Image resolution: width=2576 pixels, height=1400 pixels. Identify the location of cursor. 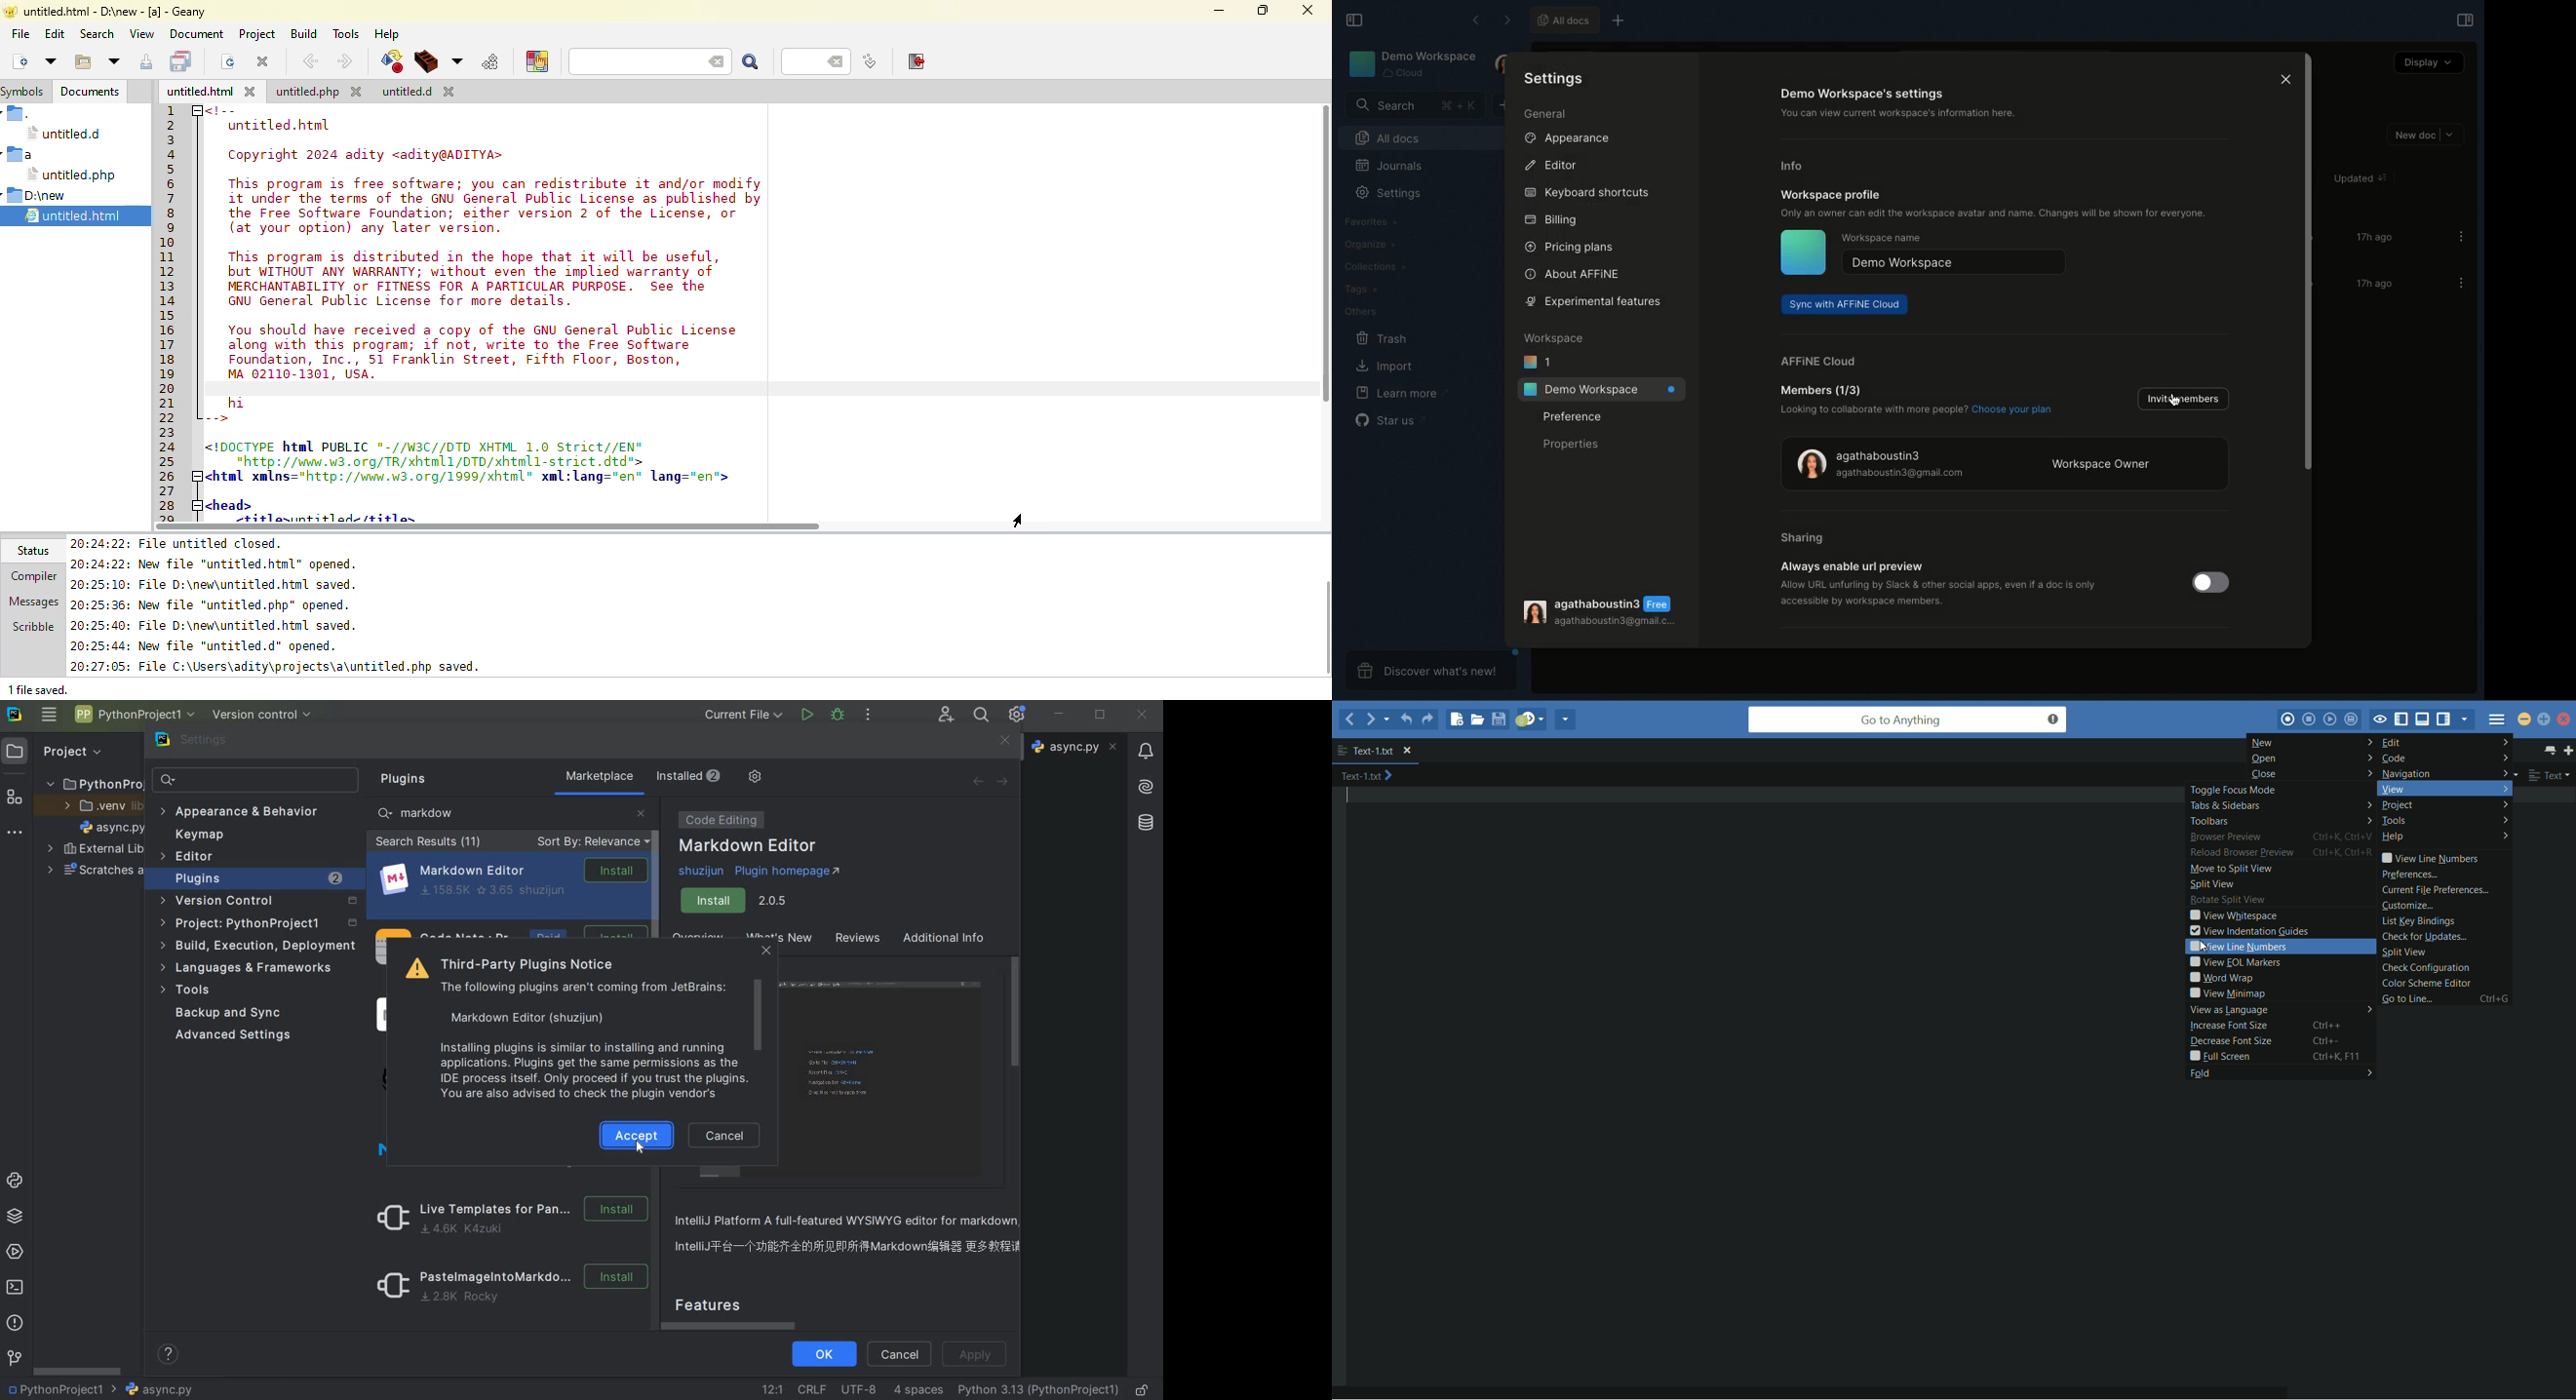
(2198, 946).